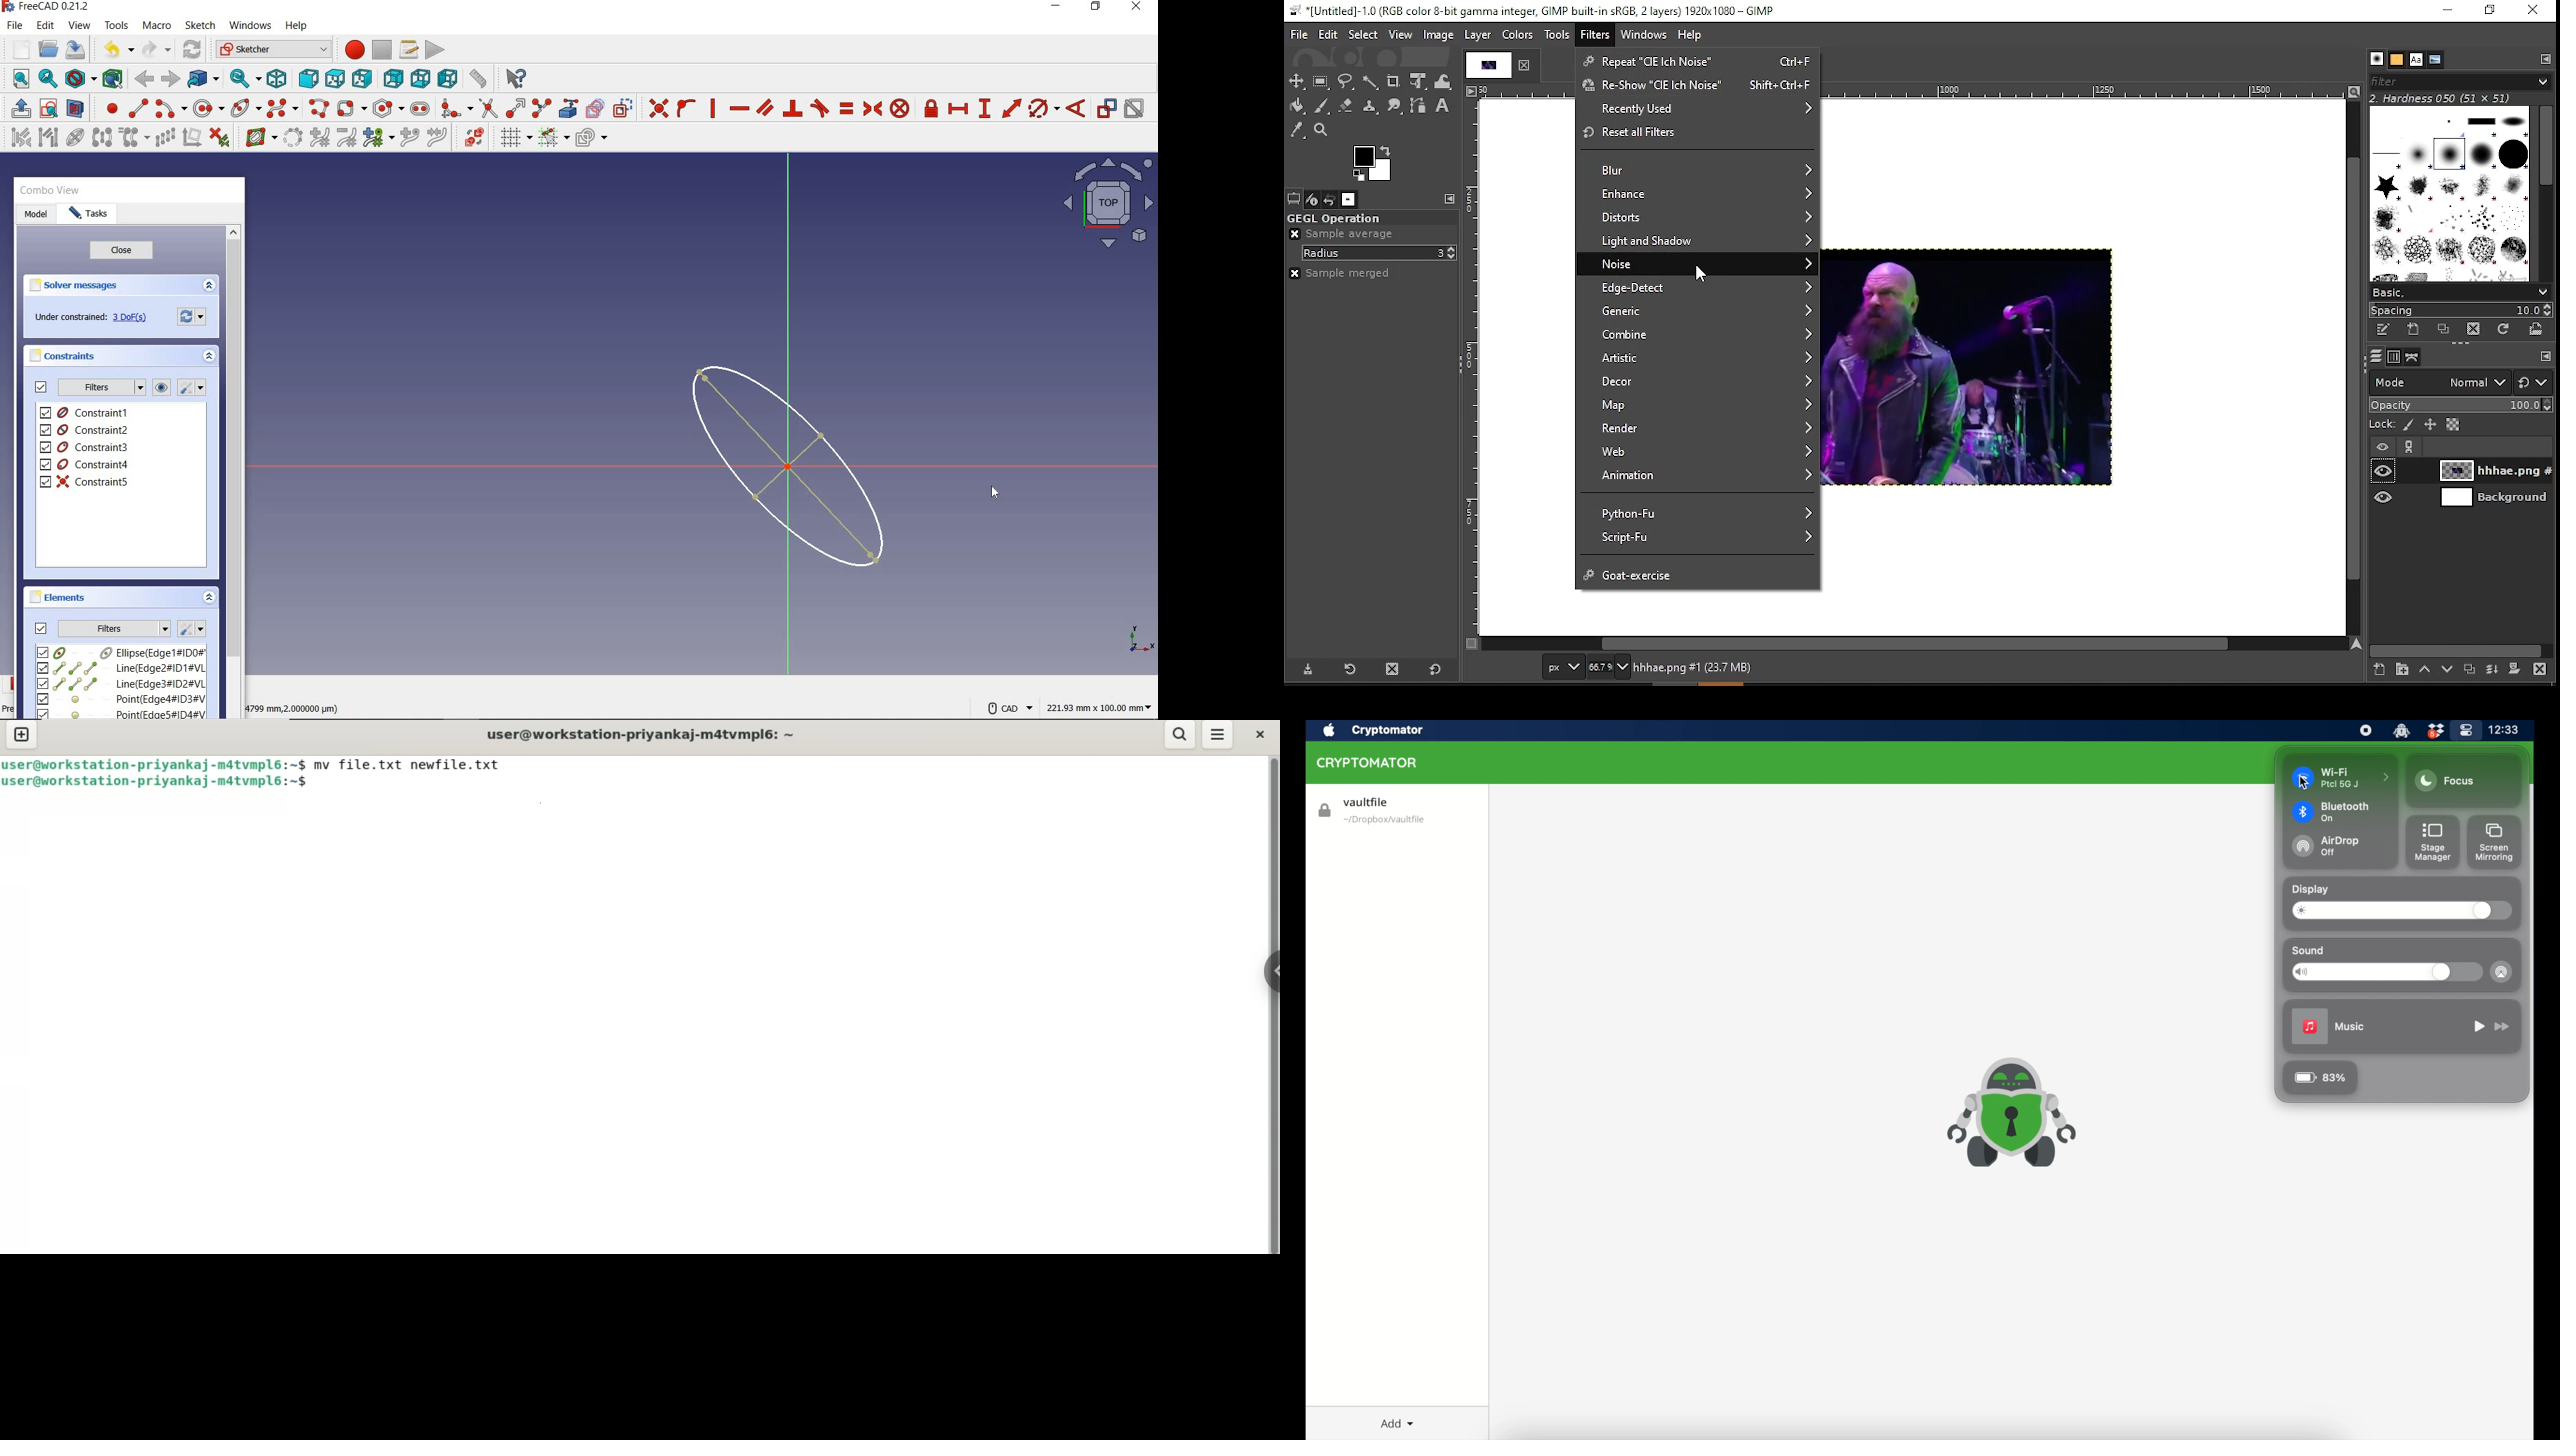 The image size is (2576, 1456). Describe the element at coordinates (1139, 637) in the screenshot. I see `xyz` at that location.